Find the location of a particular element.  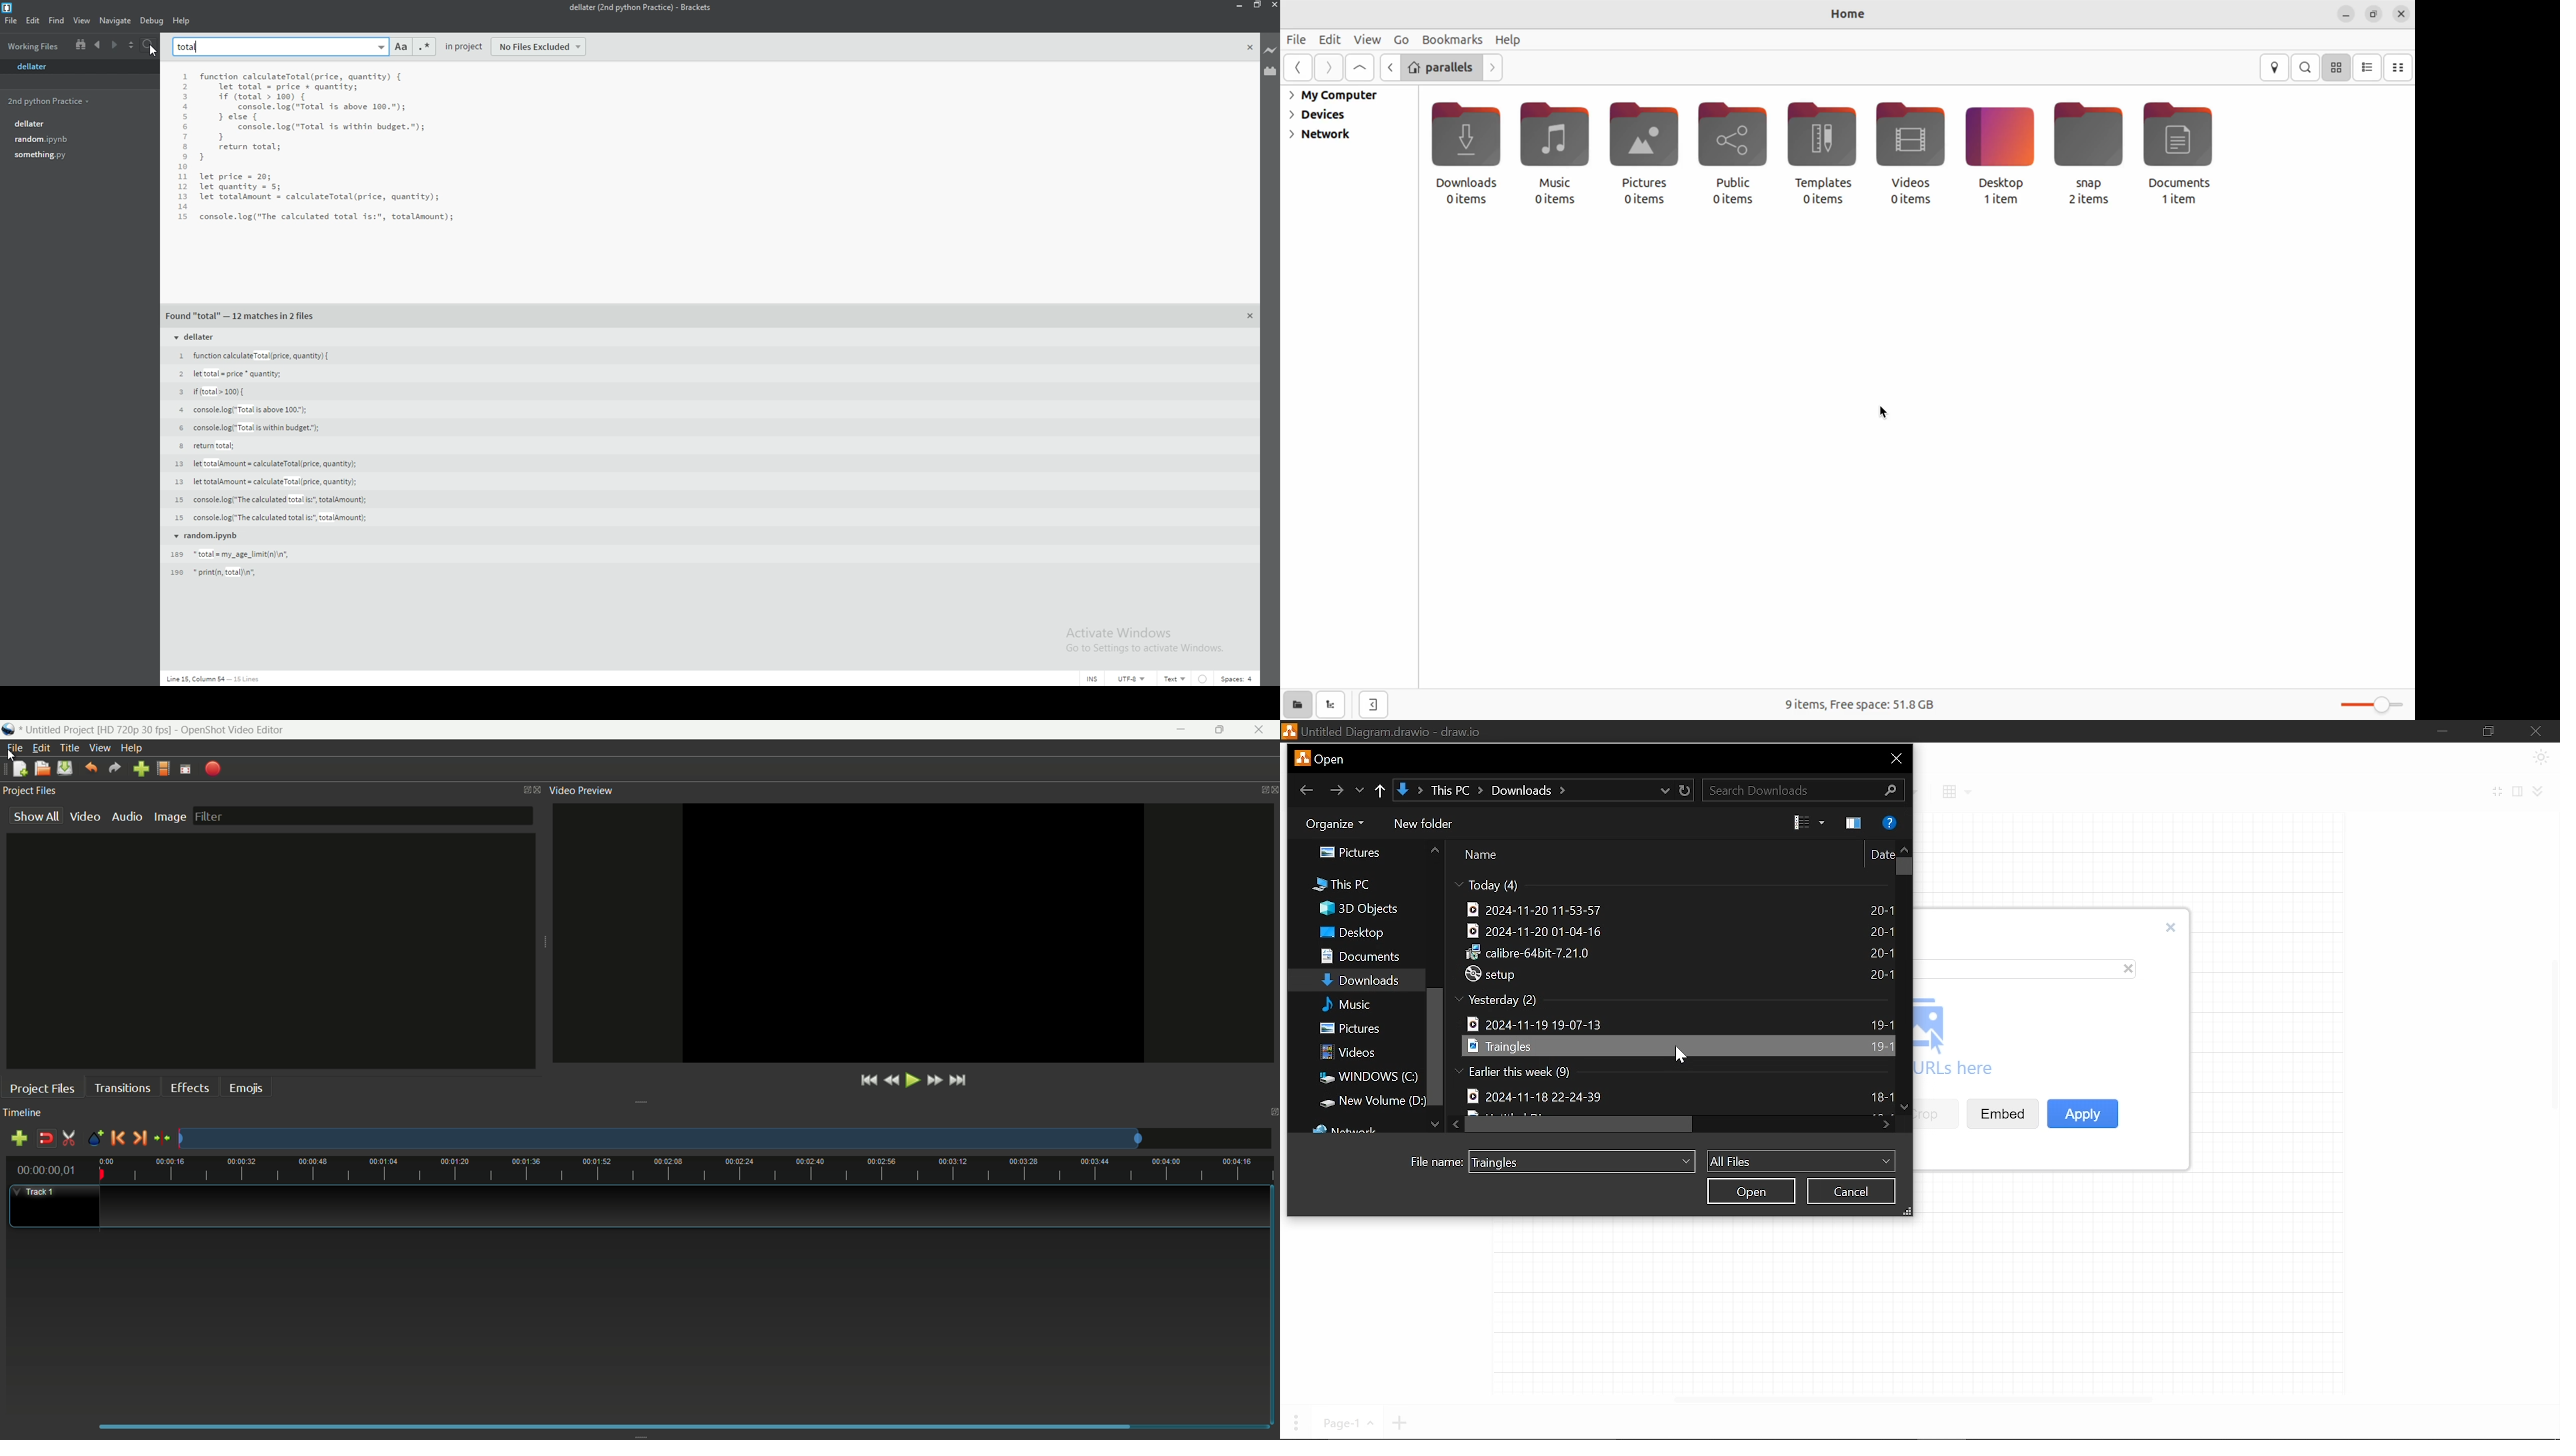

close is located at coordinates (2130, 970).